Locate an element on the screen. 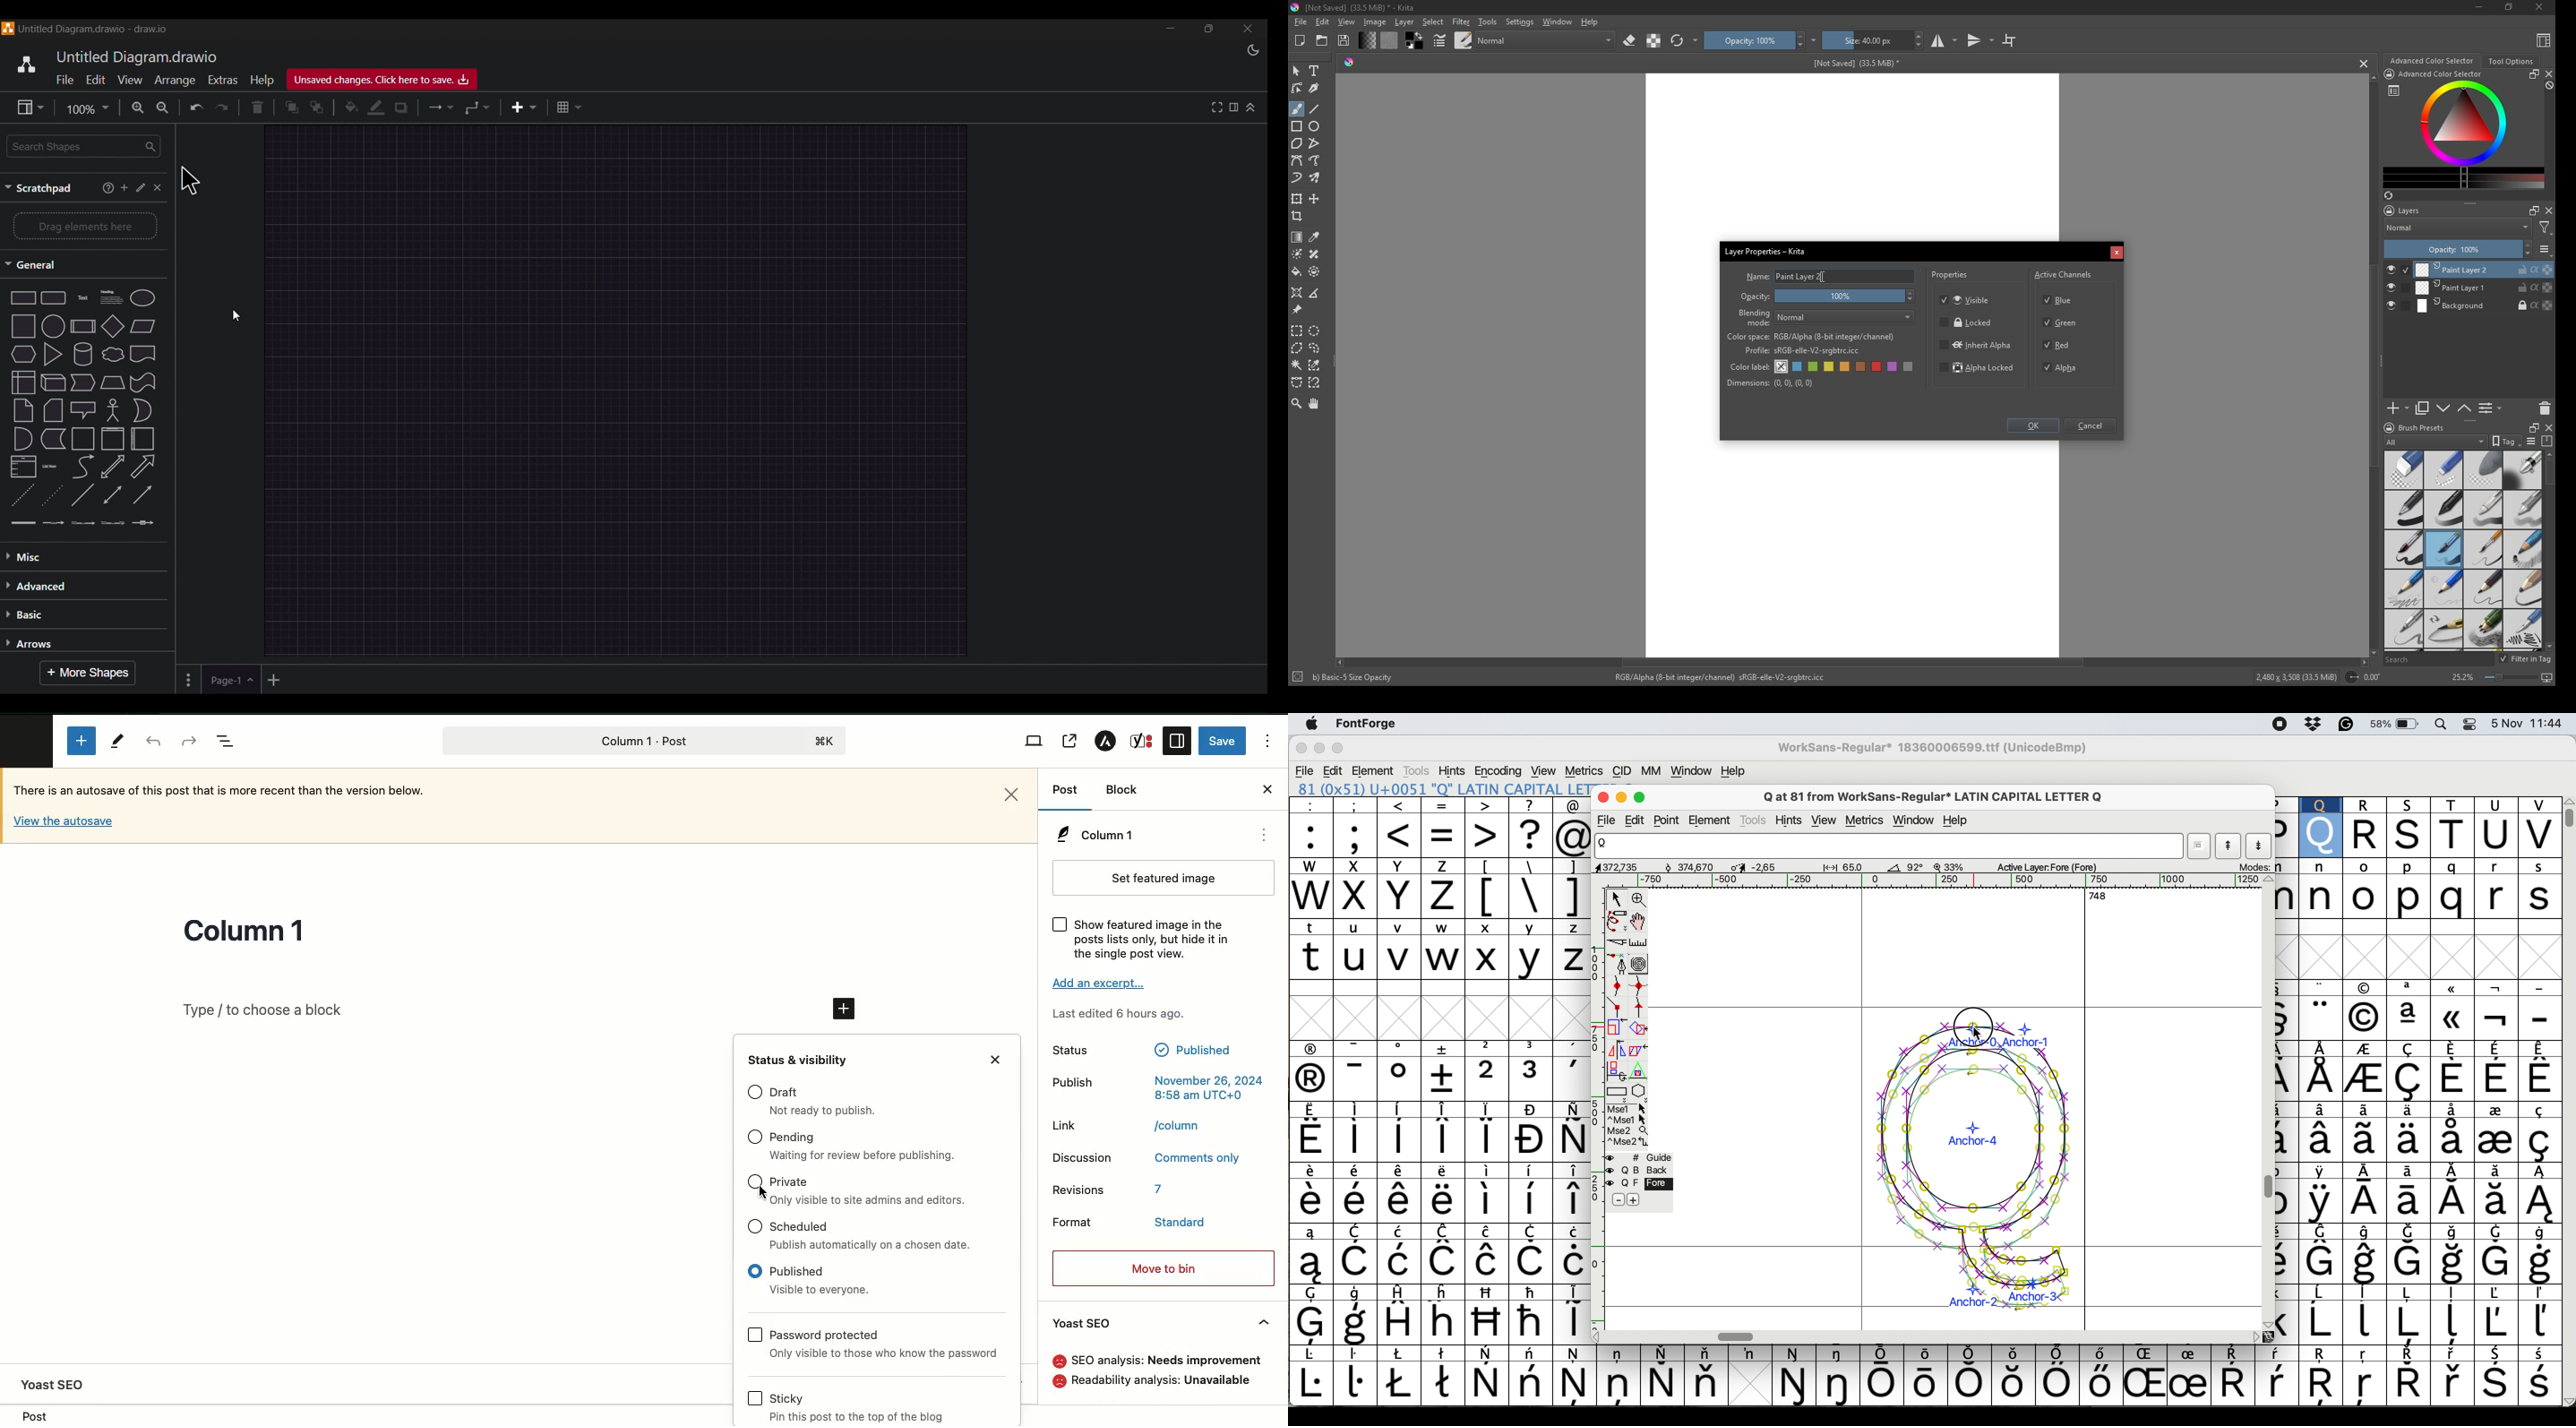 This screenshot has width=2576, height=1428. maximise is located at coordinates (1641, 798).